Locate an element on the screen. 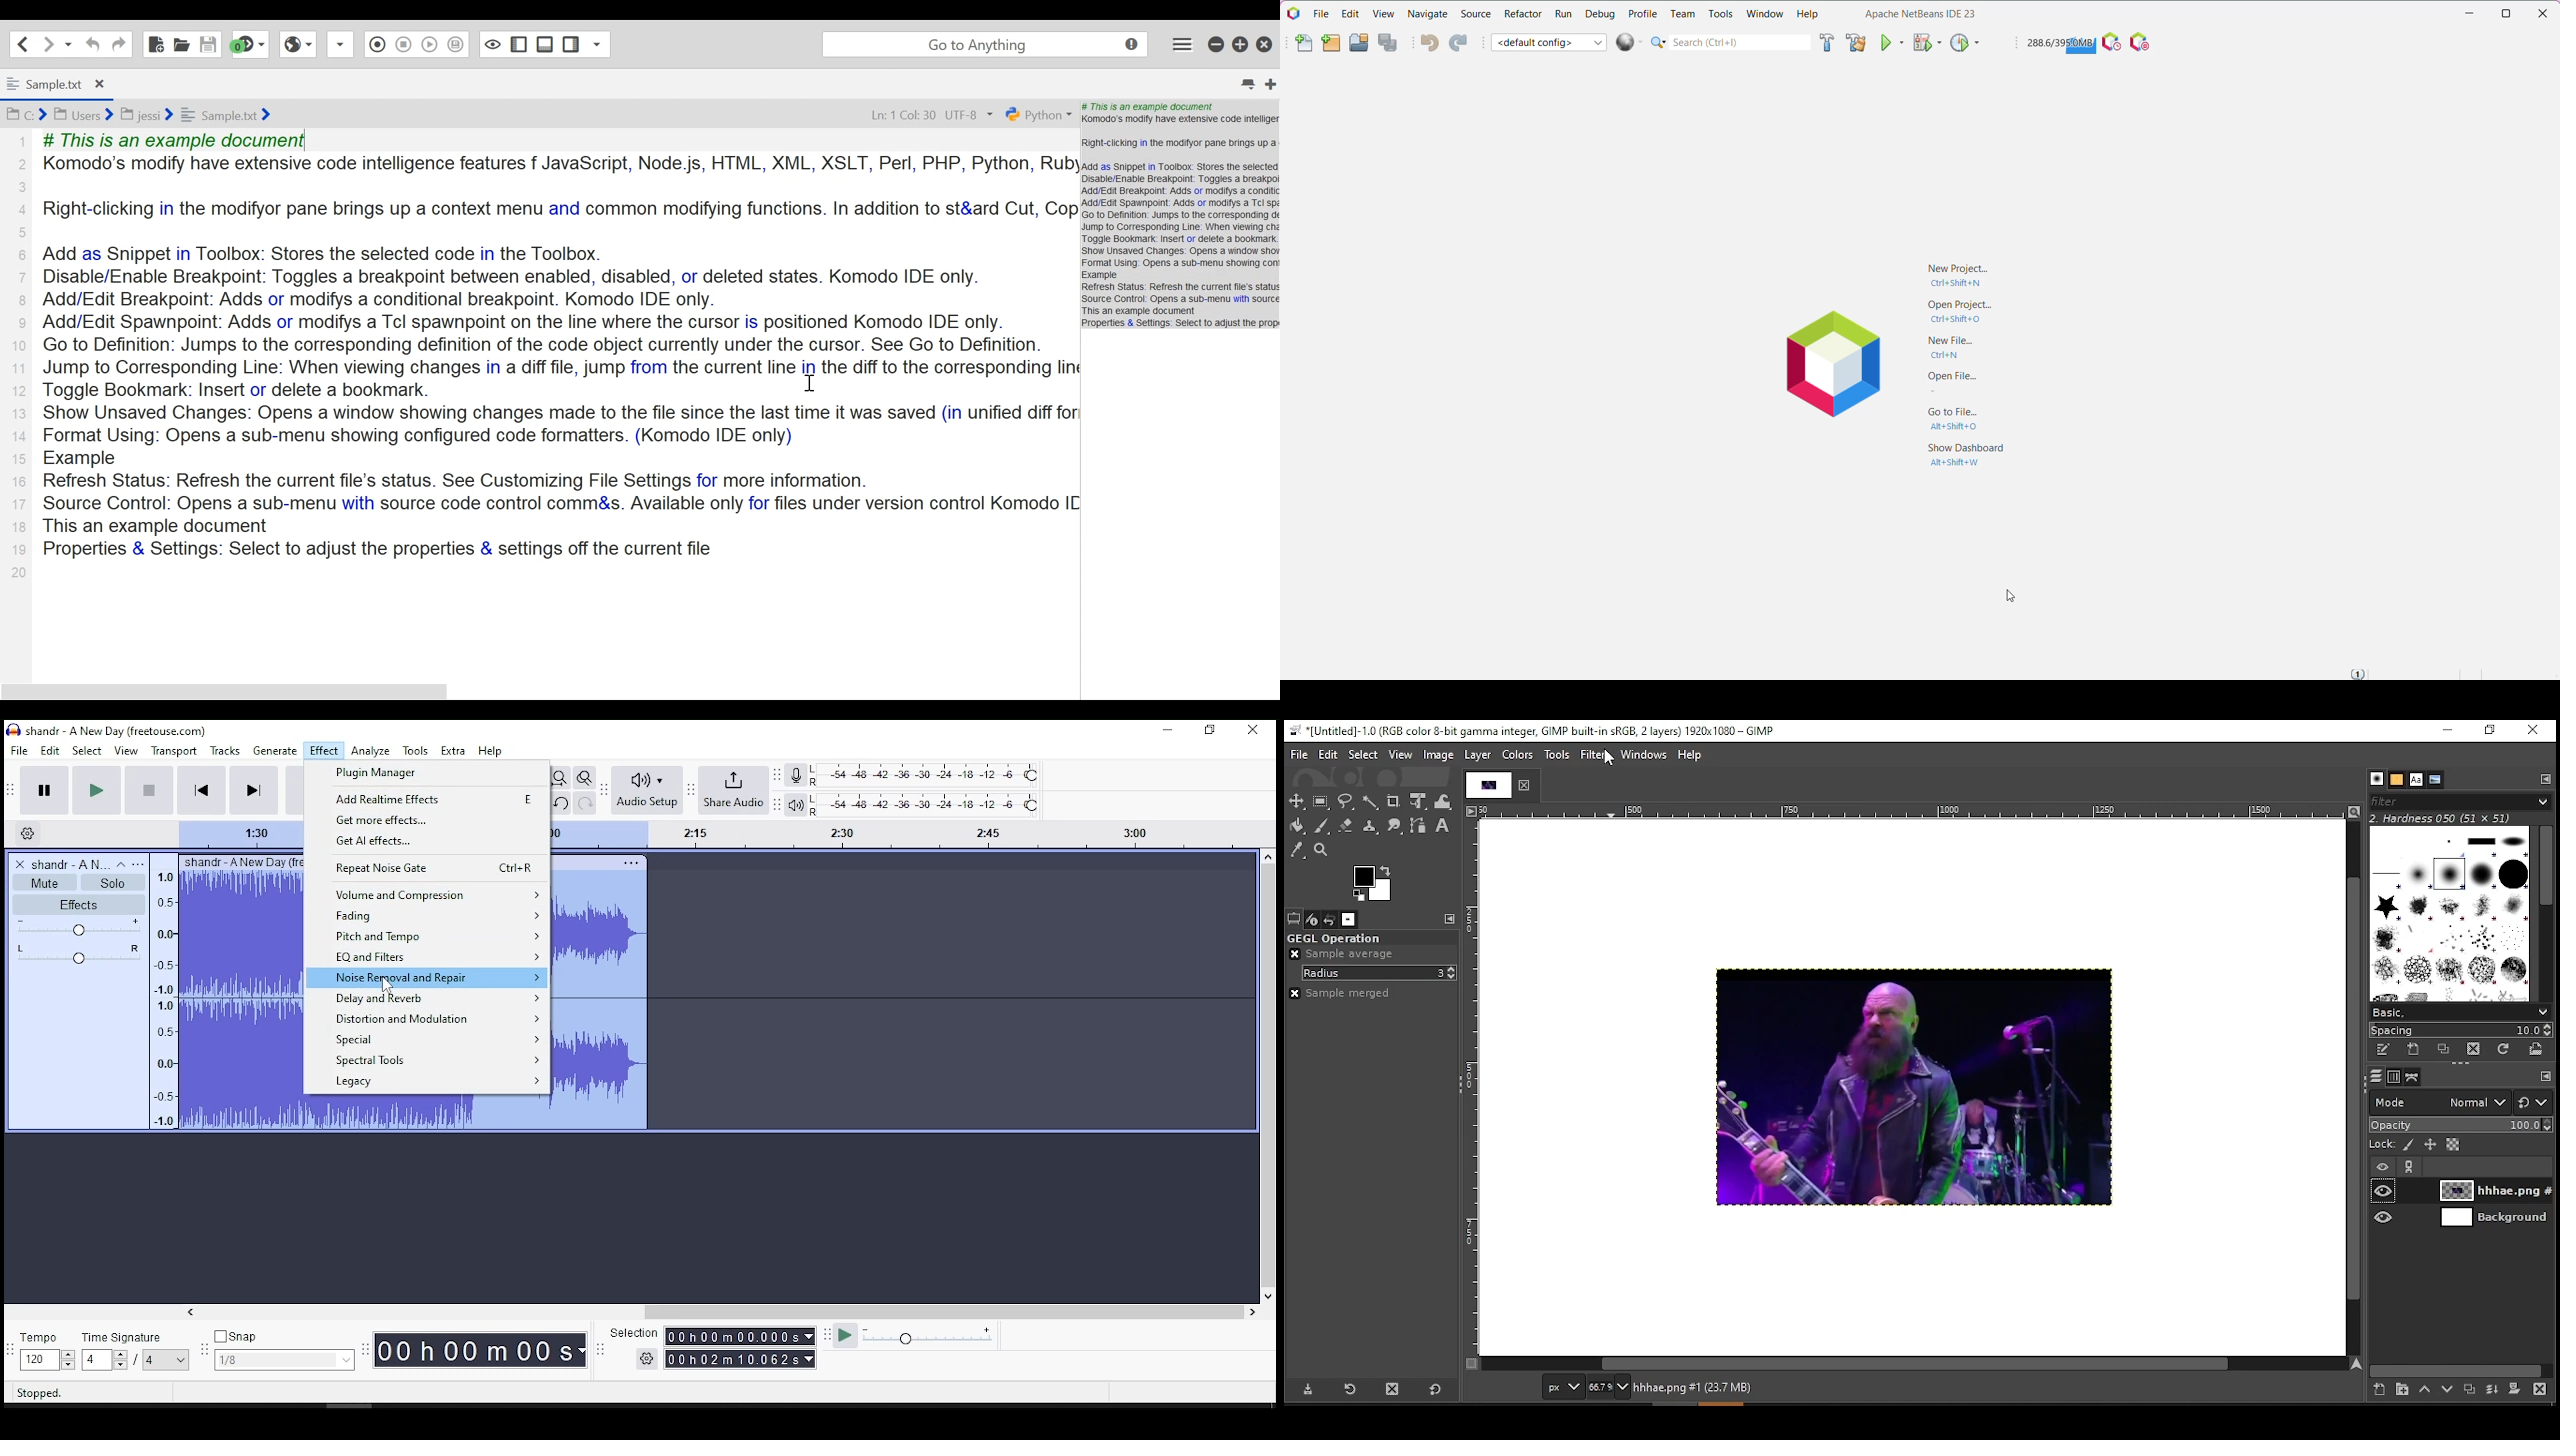 The image size is (2576, 1456). configure this tab is located at coordinates (2546, 781).